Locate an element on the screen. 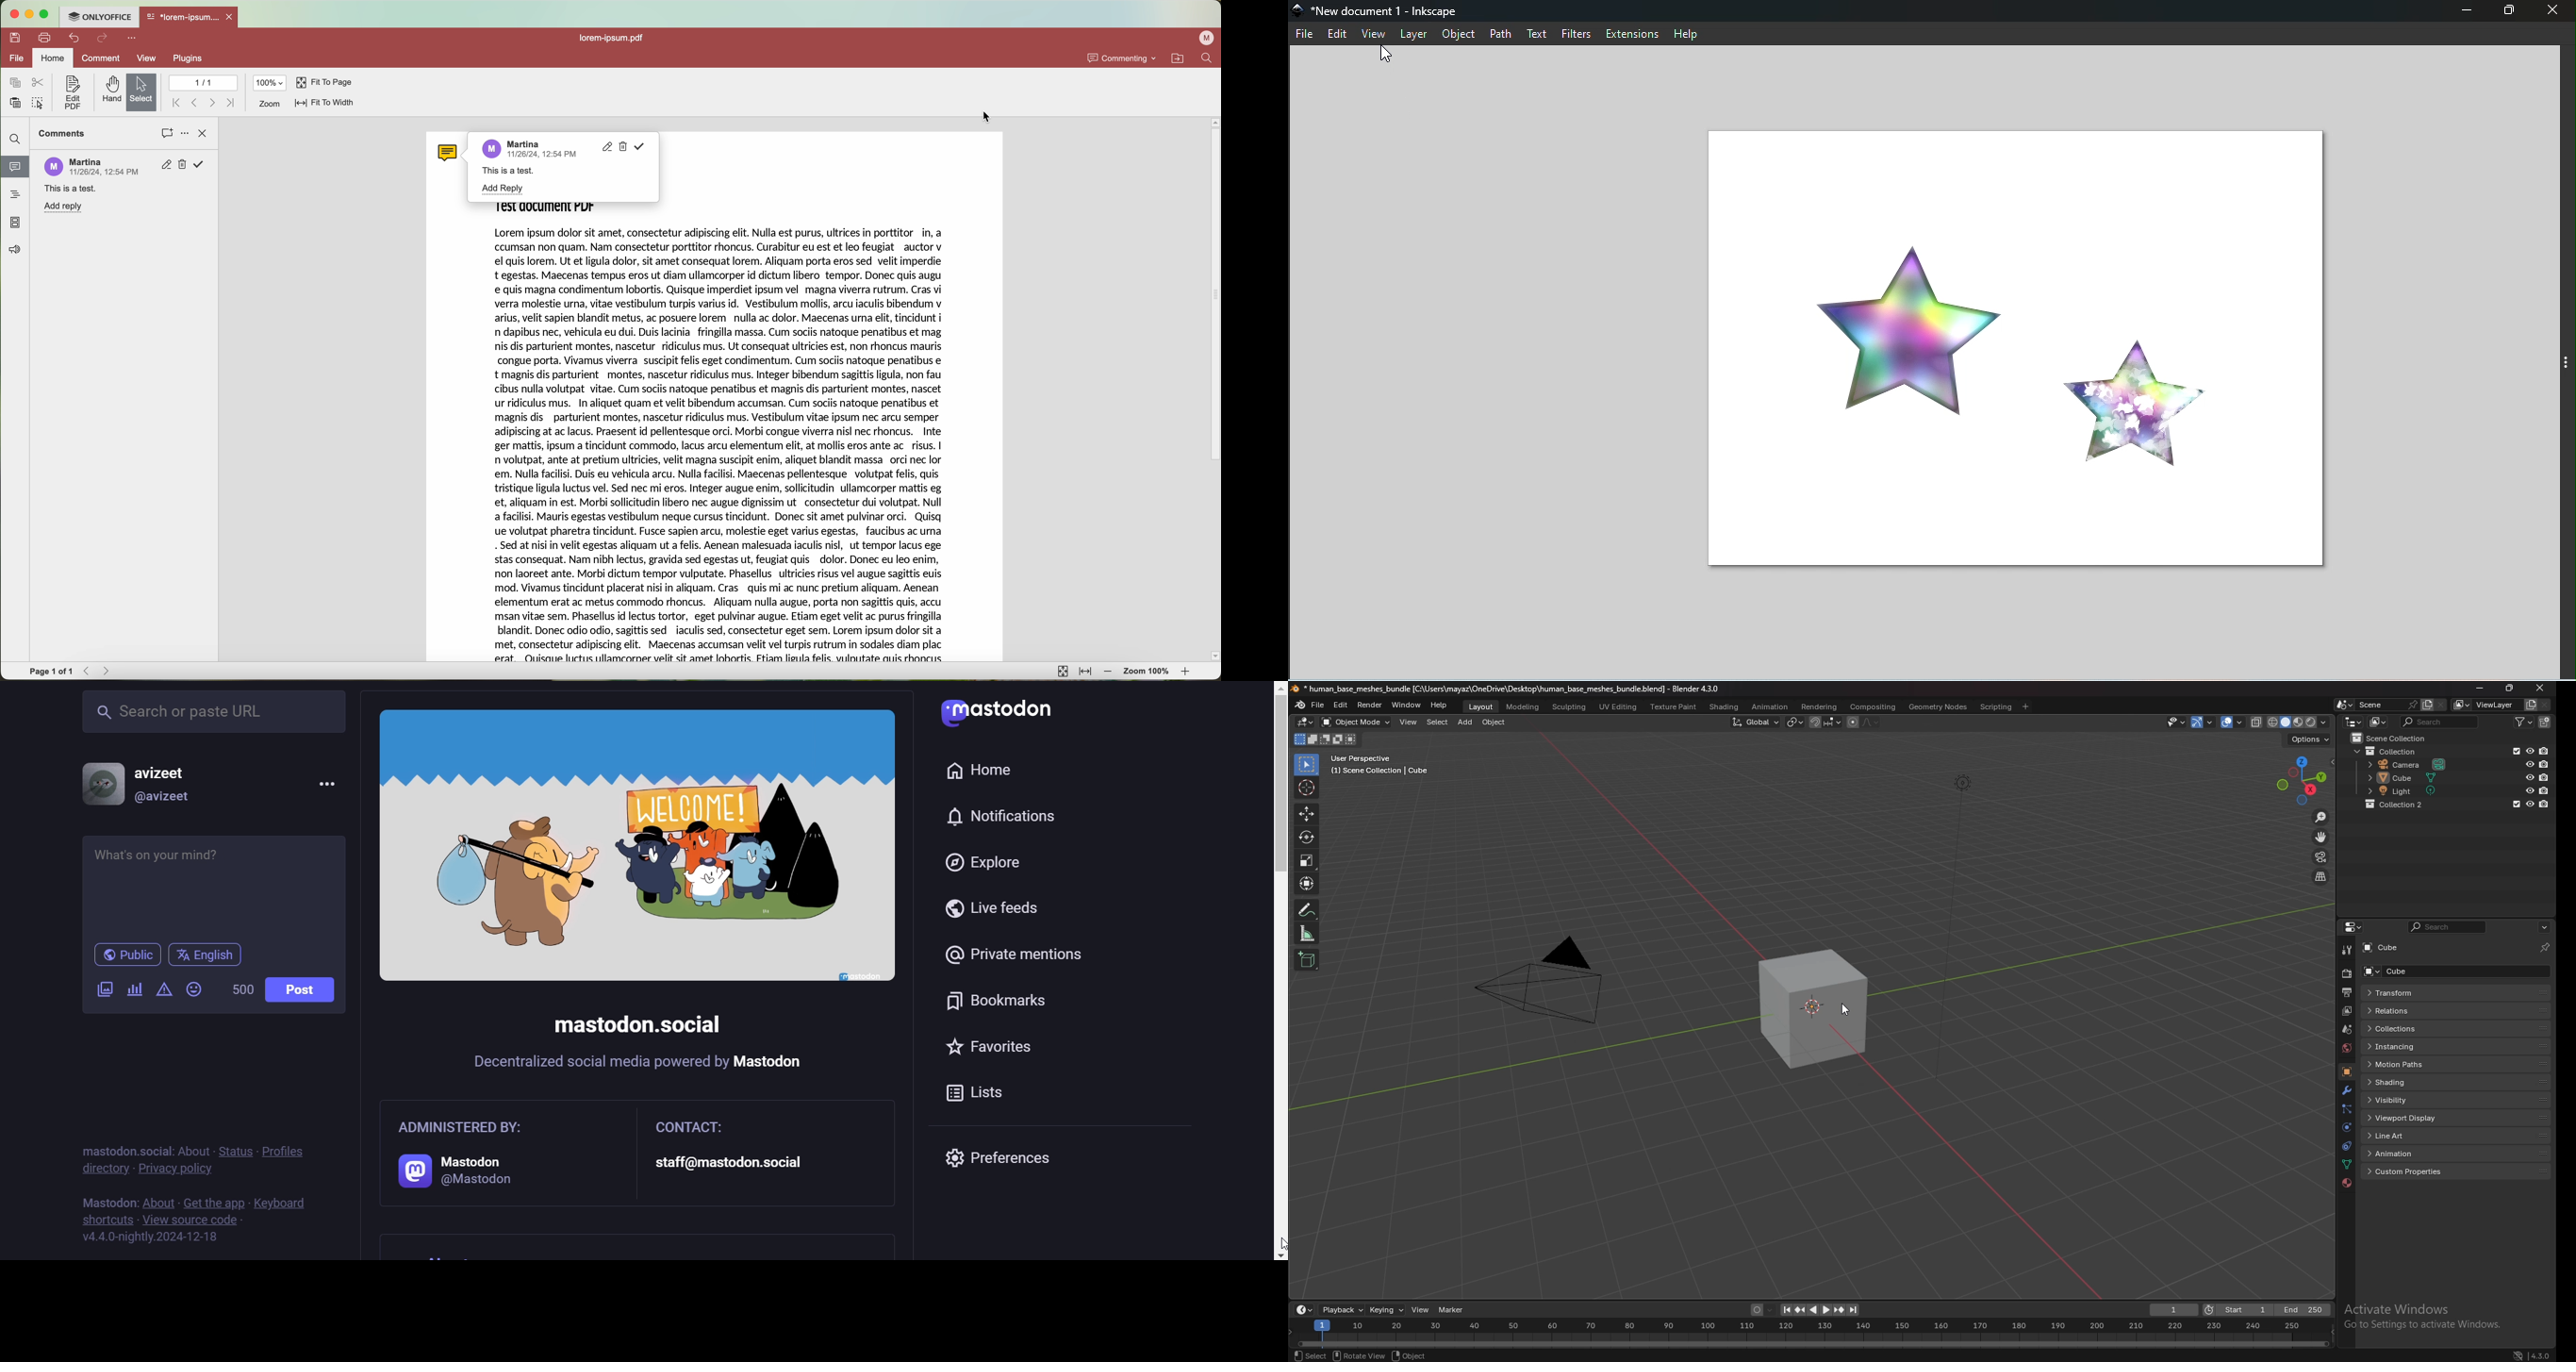 This screenshot has width=2576, height=1372. privacy policy is located at coordinates (177, 1172).